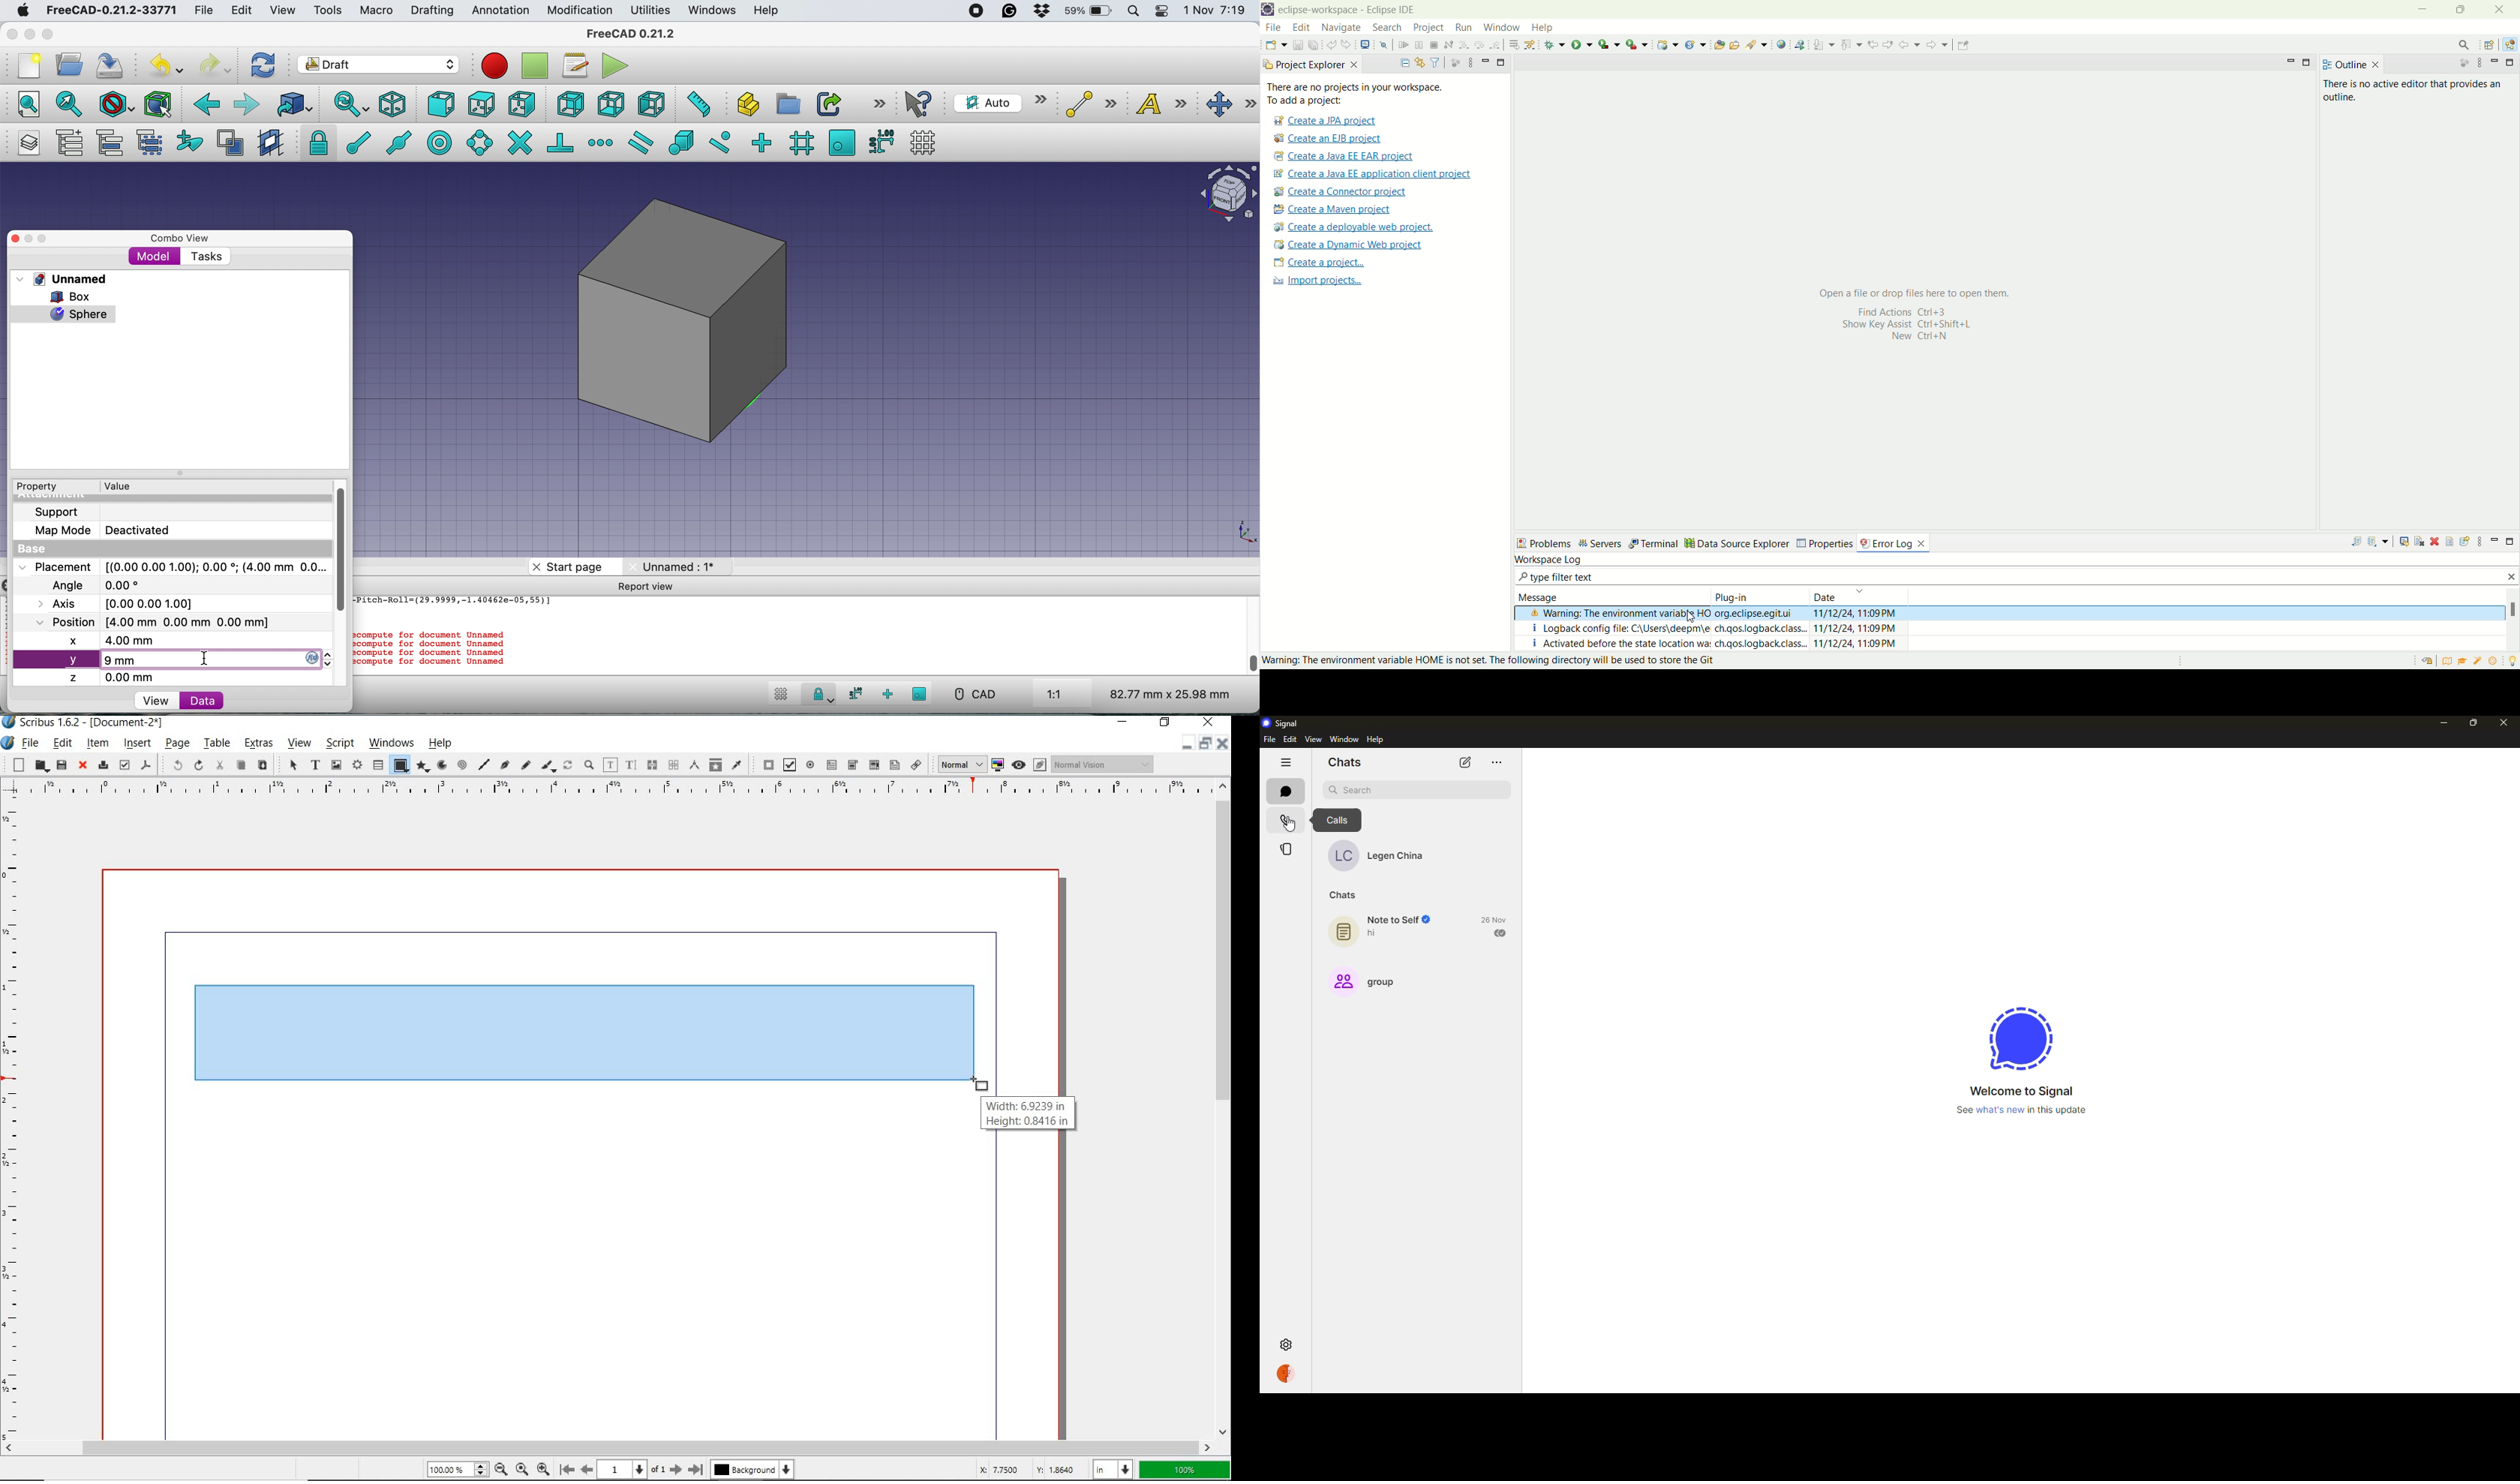  Describe the element at coordinates (498, 10) in the screenshot. I see `annotation` at that location.